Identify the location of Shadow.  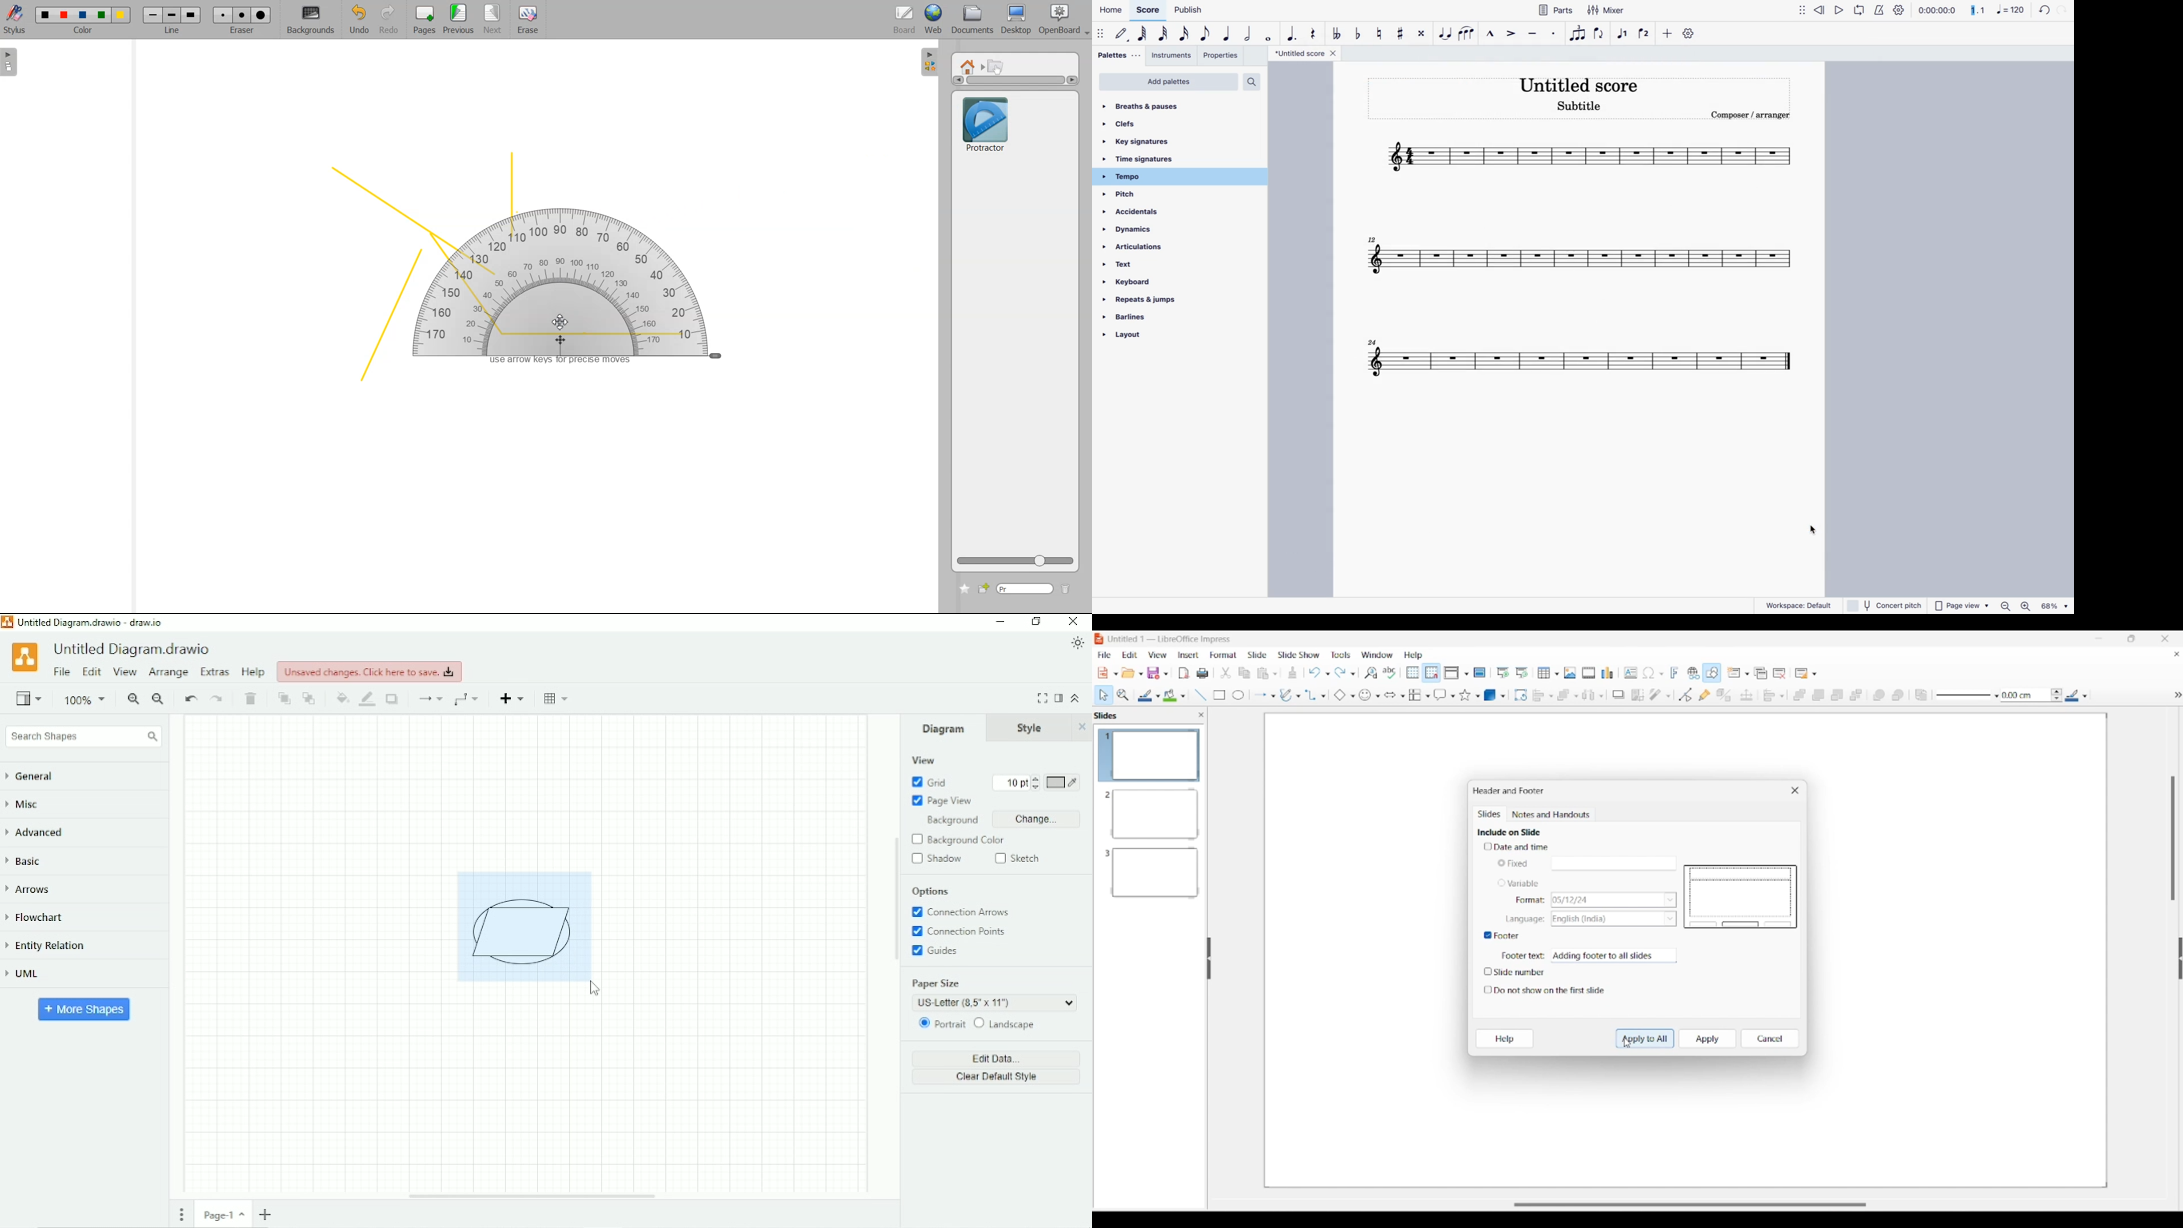
(1618, 695).